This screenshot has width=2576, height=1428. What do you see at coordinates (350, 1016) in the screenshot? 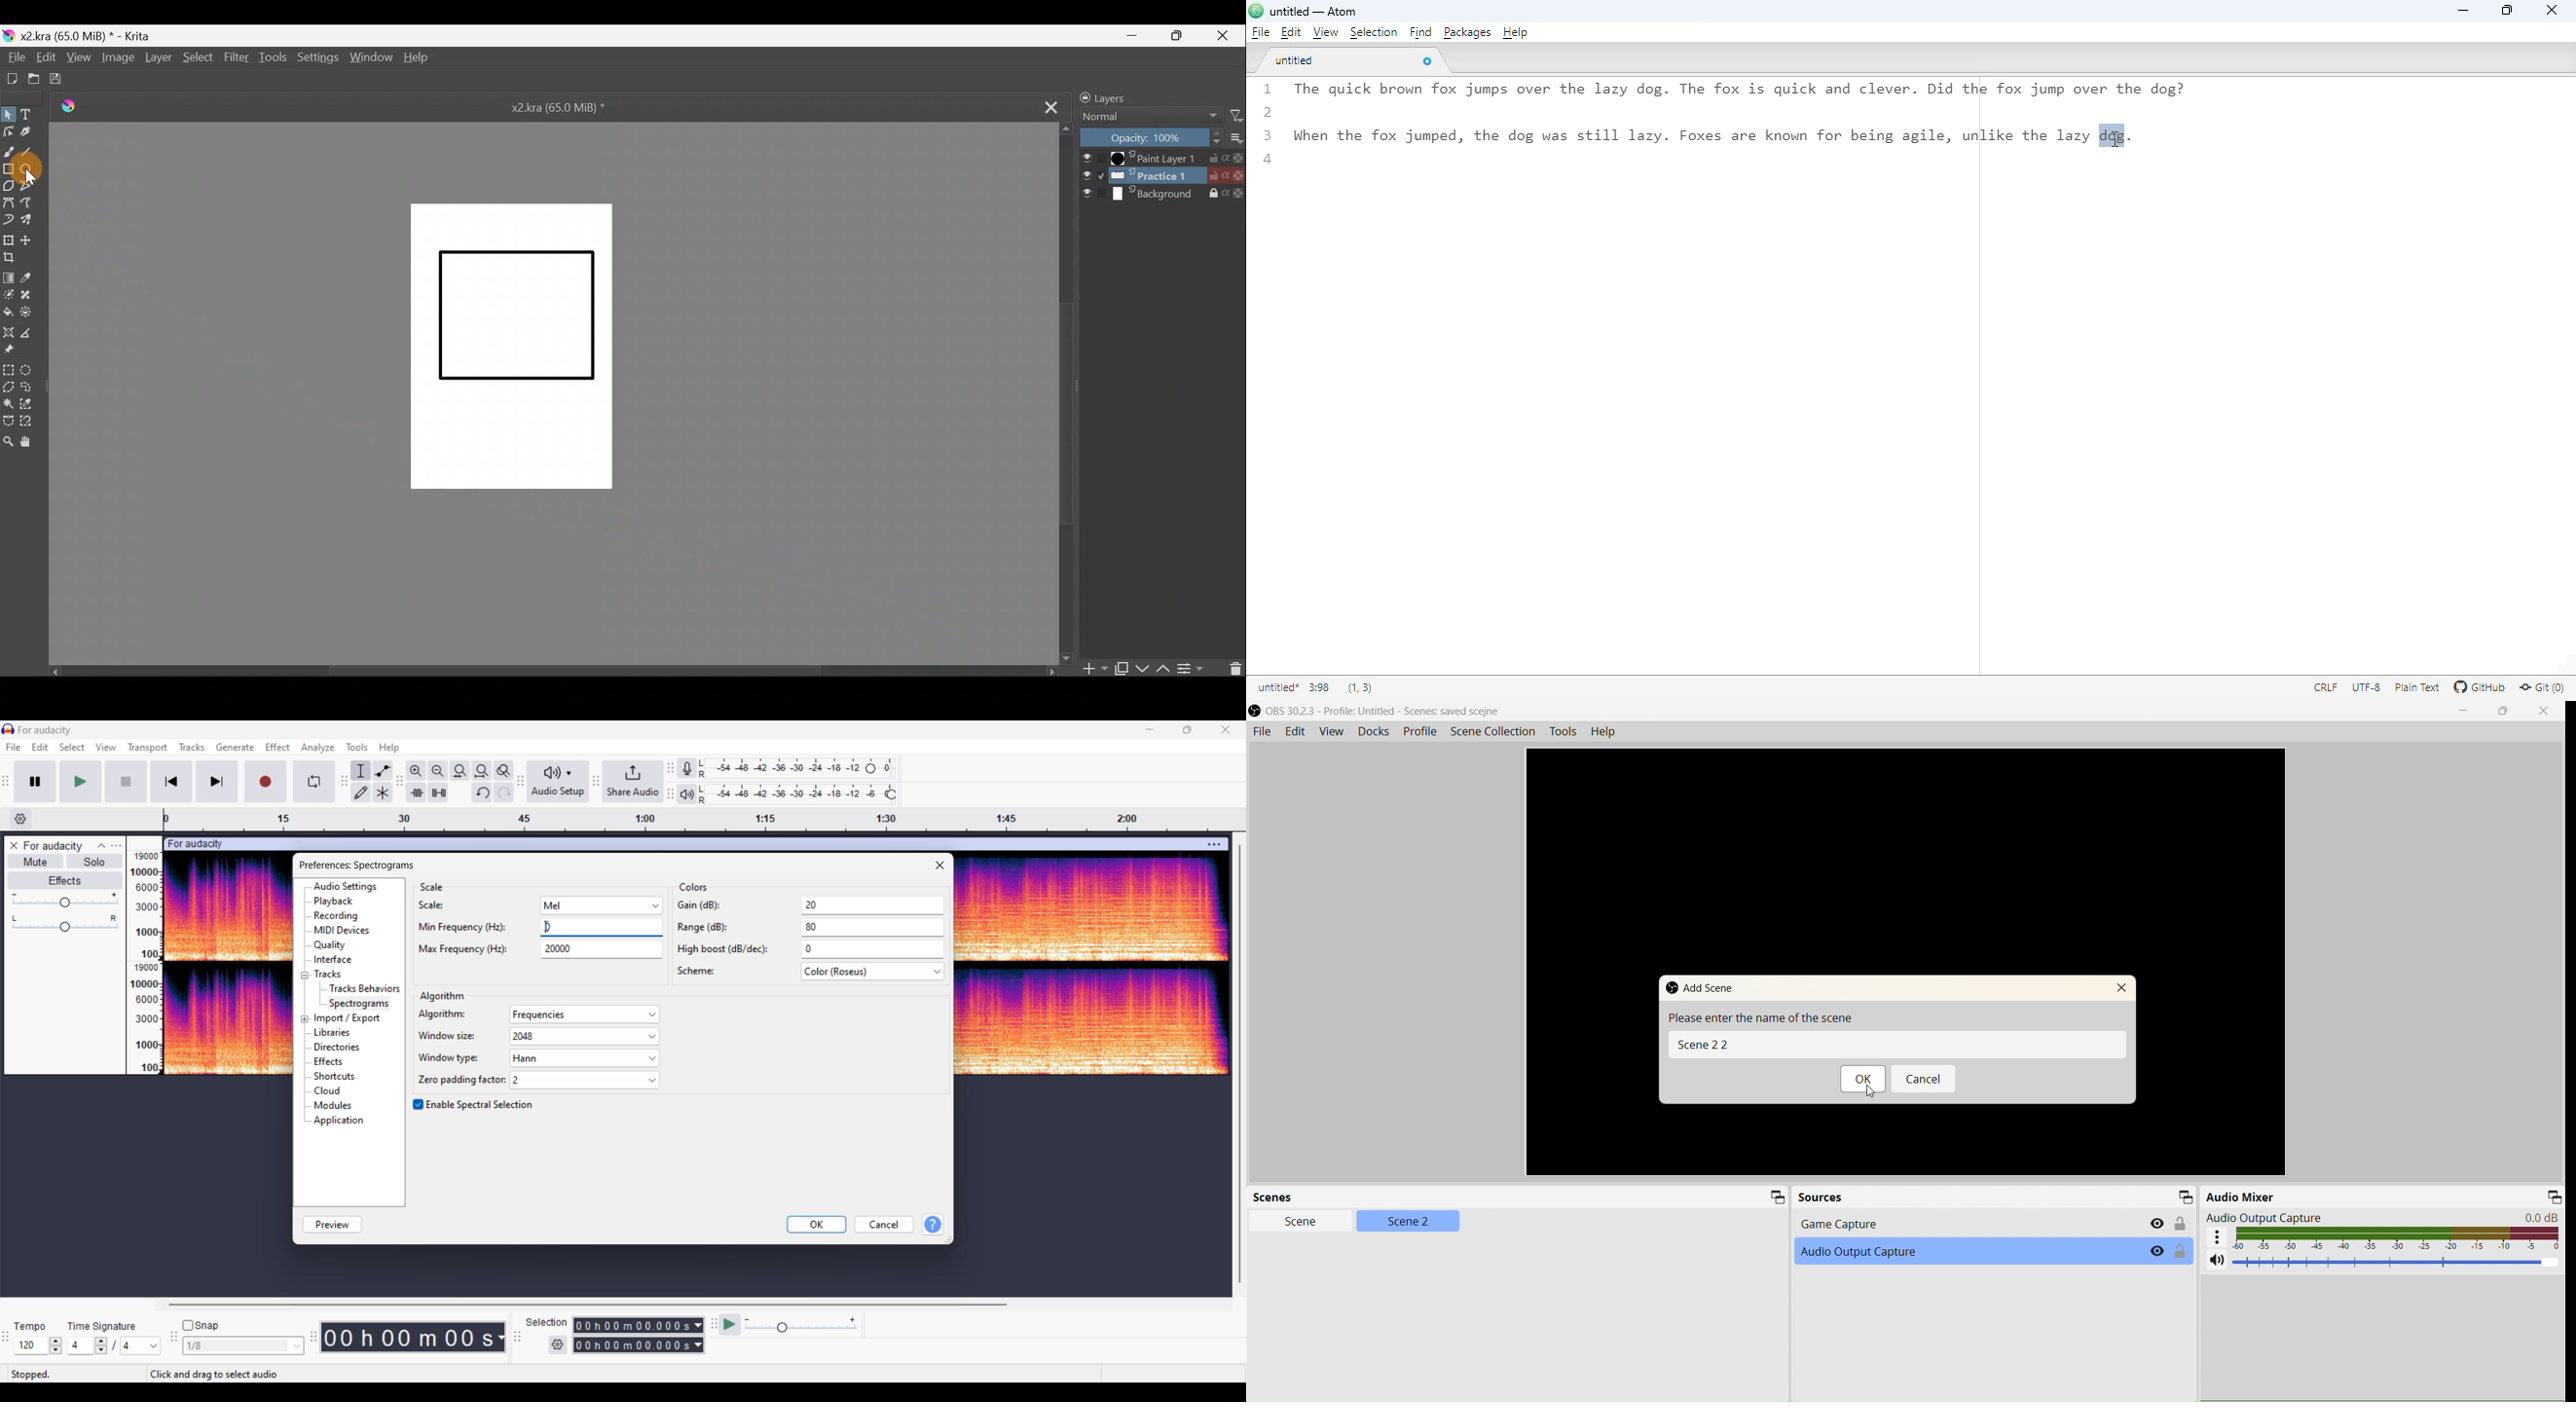
I see `import/export` at bounding box center [350, 1016].